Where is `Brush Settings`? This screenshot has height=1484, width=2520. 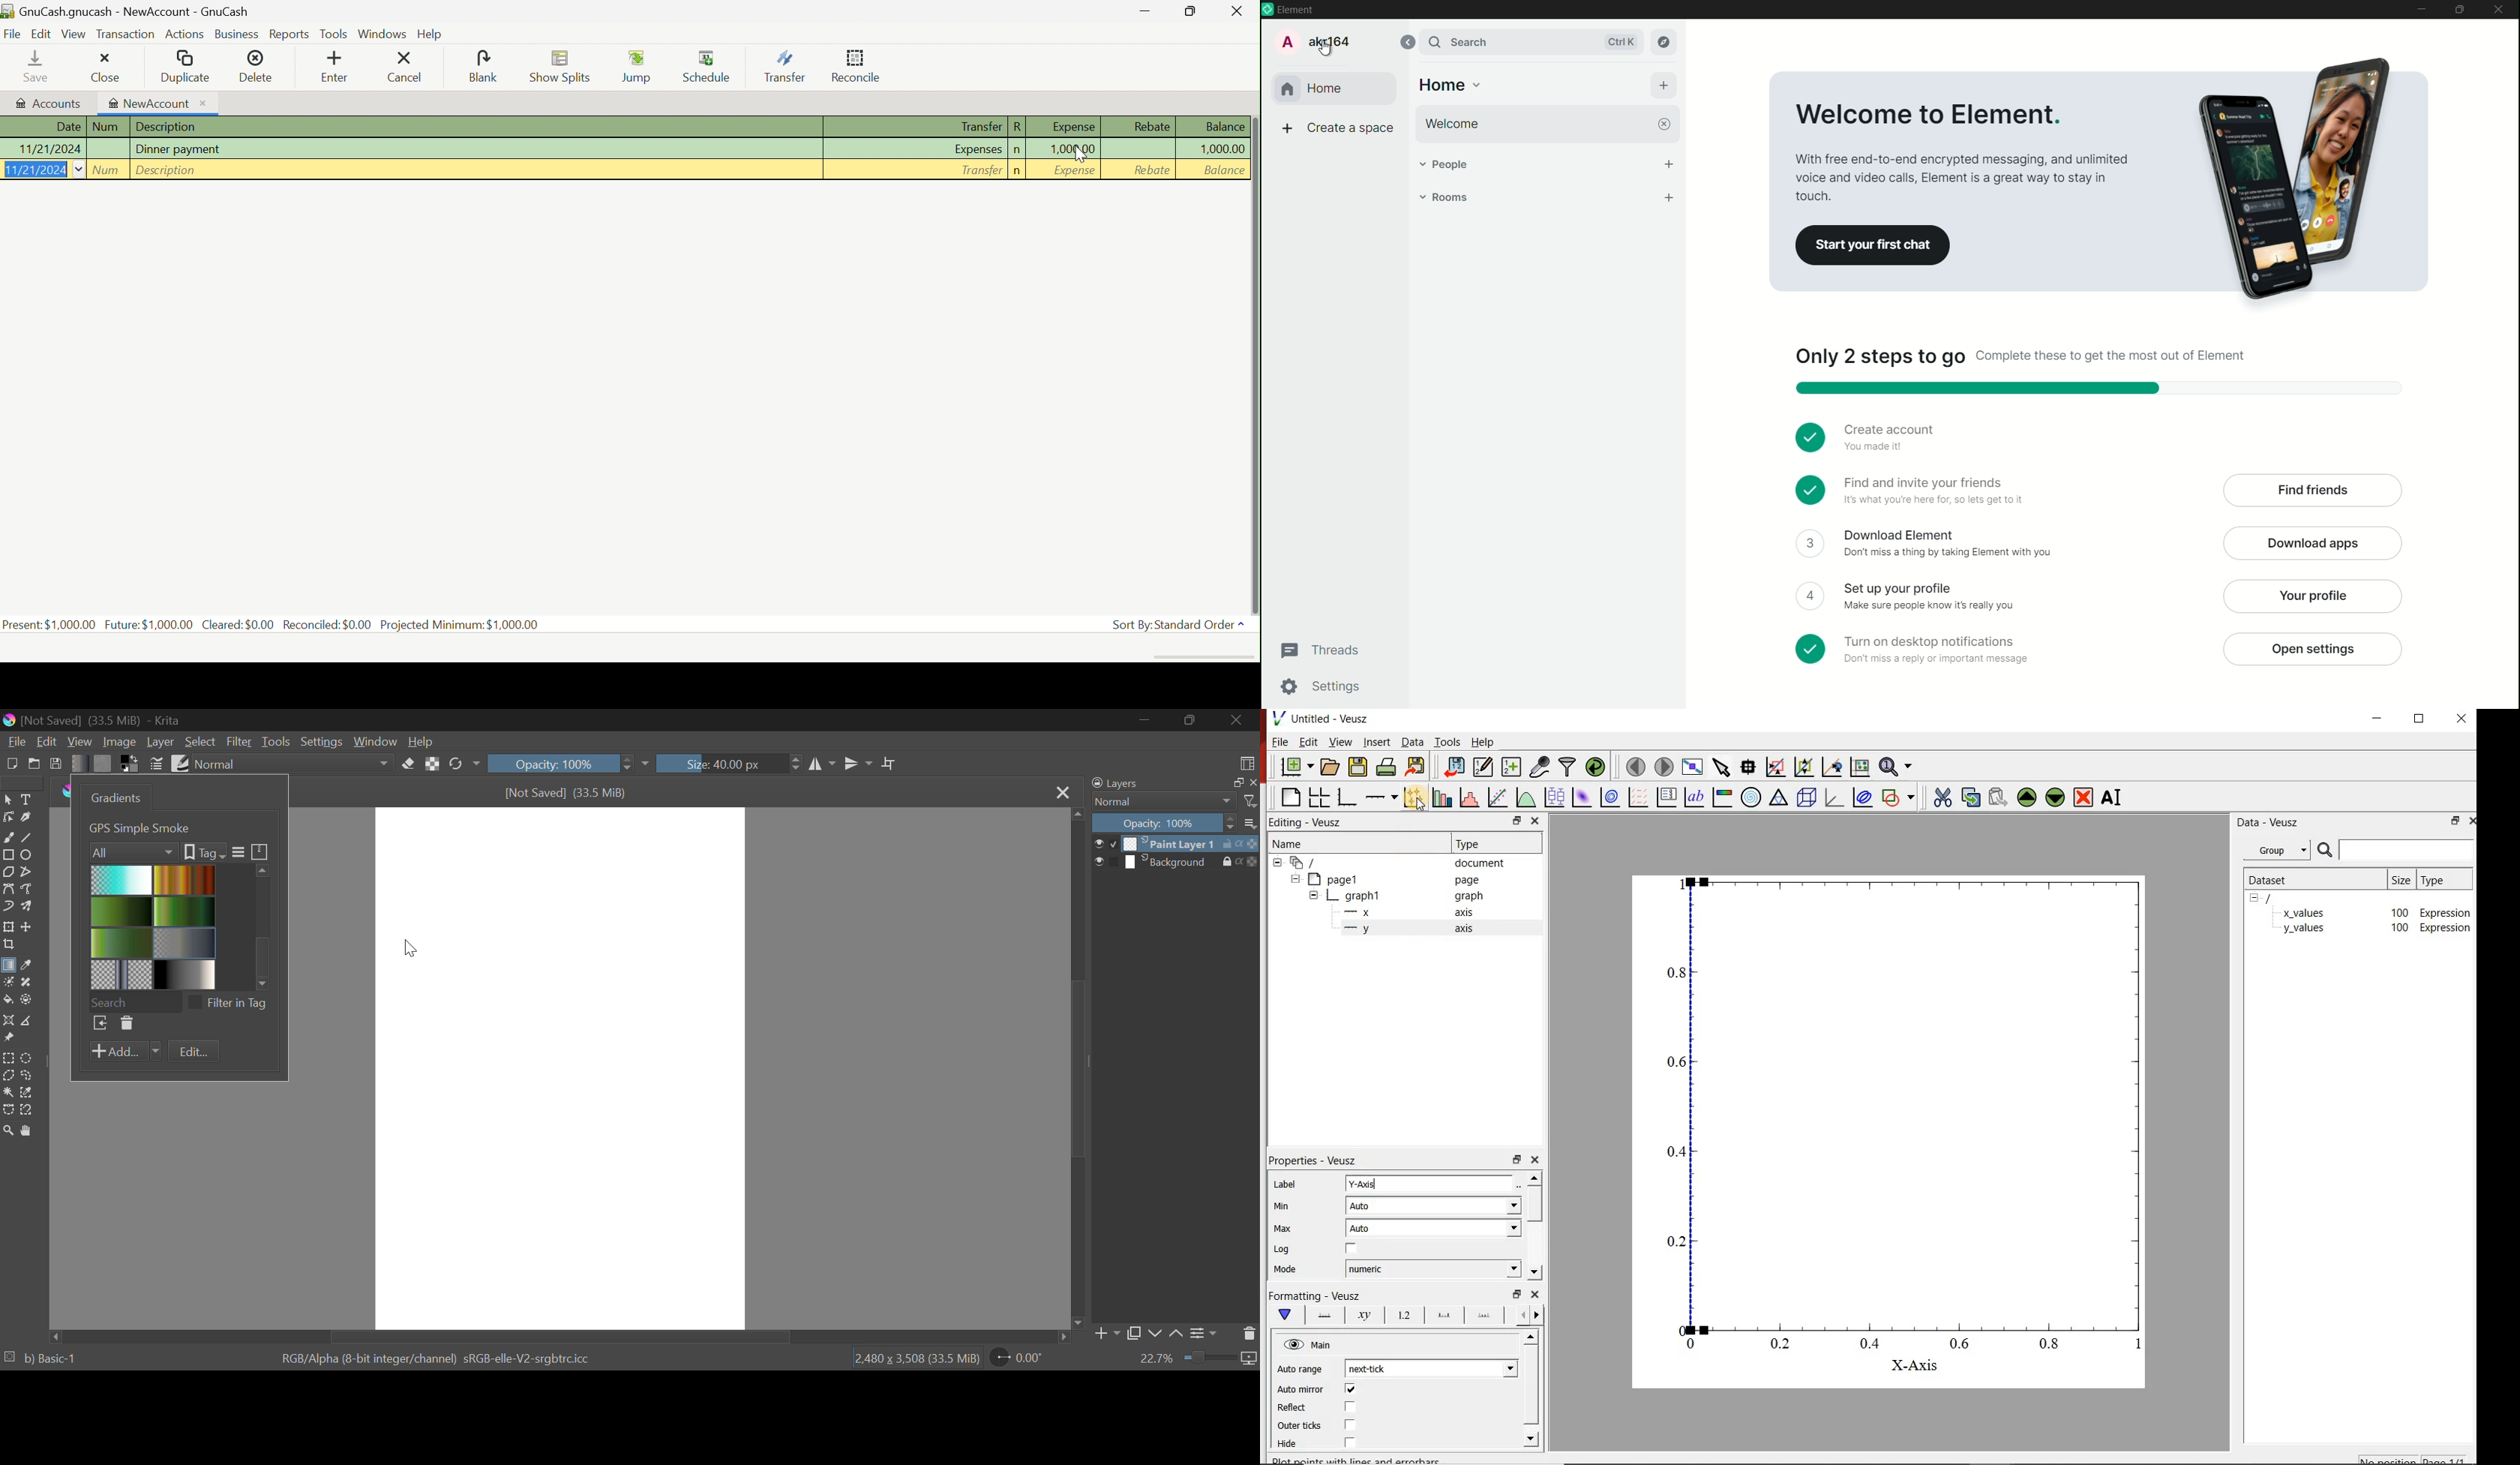 Brush Settings is located at coordinates (156, 763).